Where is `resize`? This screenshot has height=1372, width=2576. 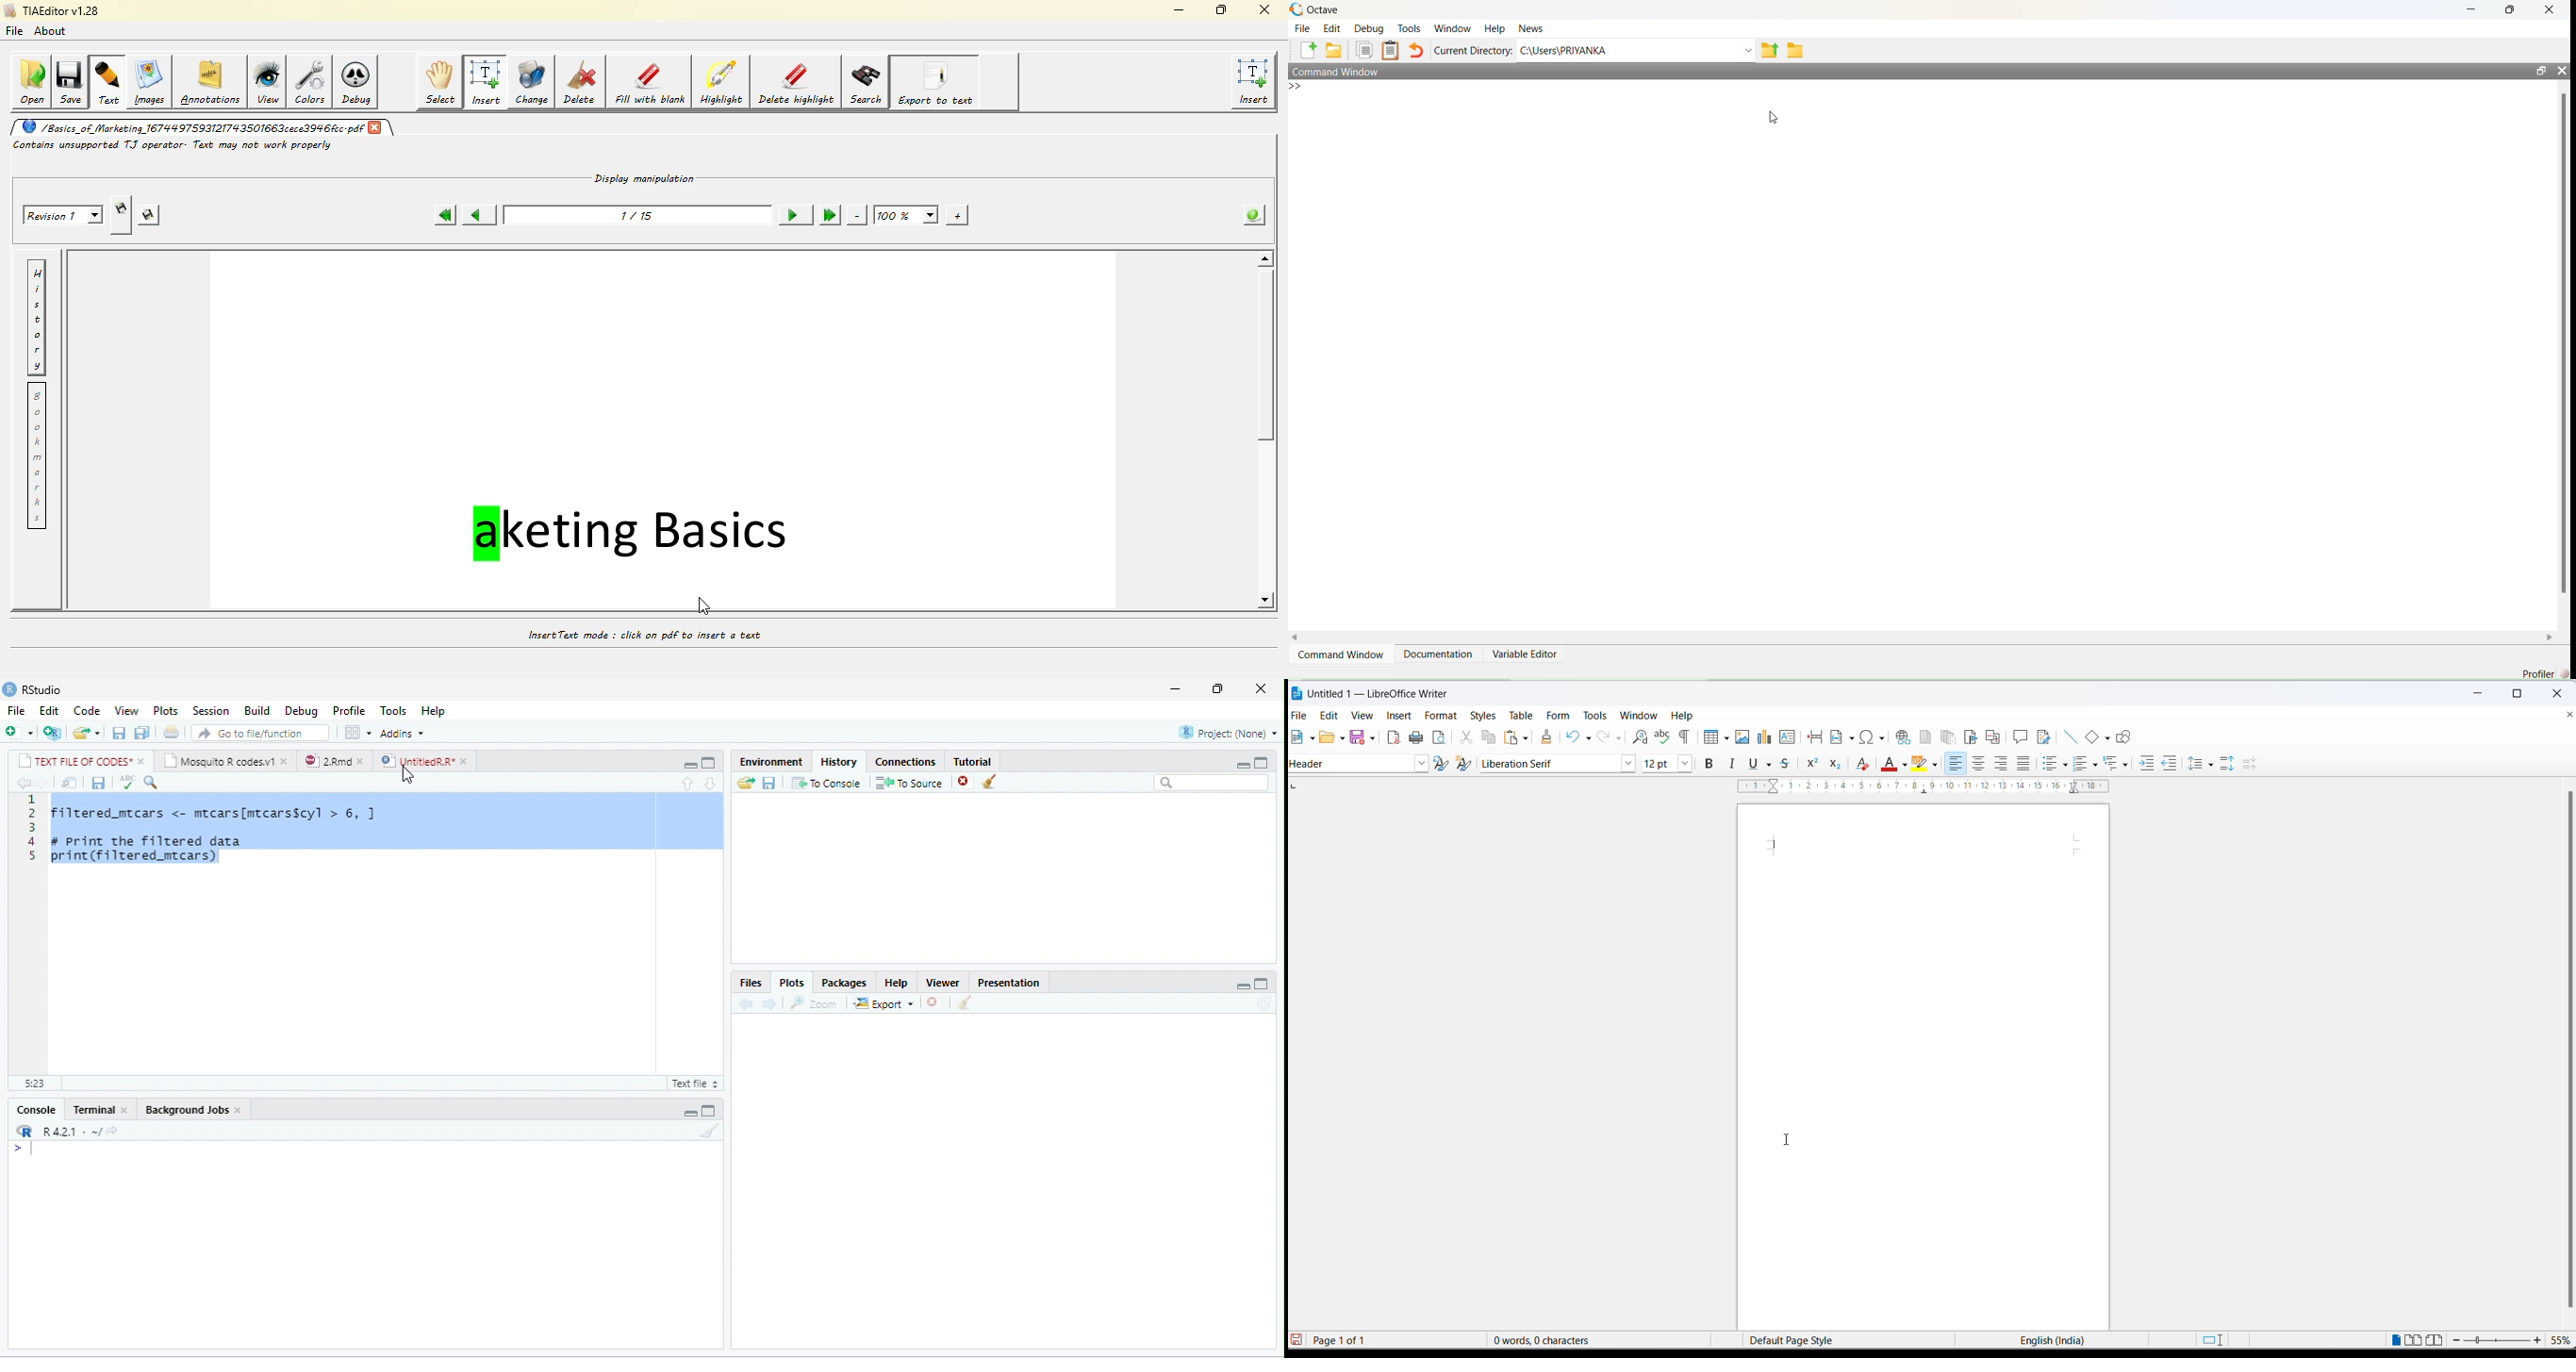 resize is located at coordinates (1215, 689).